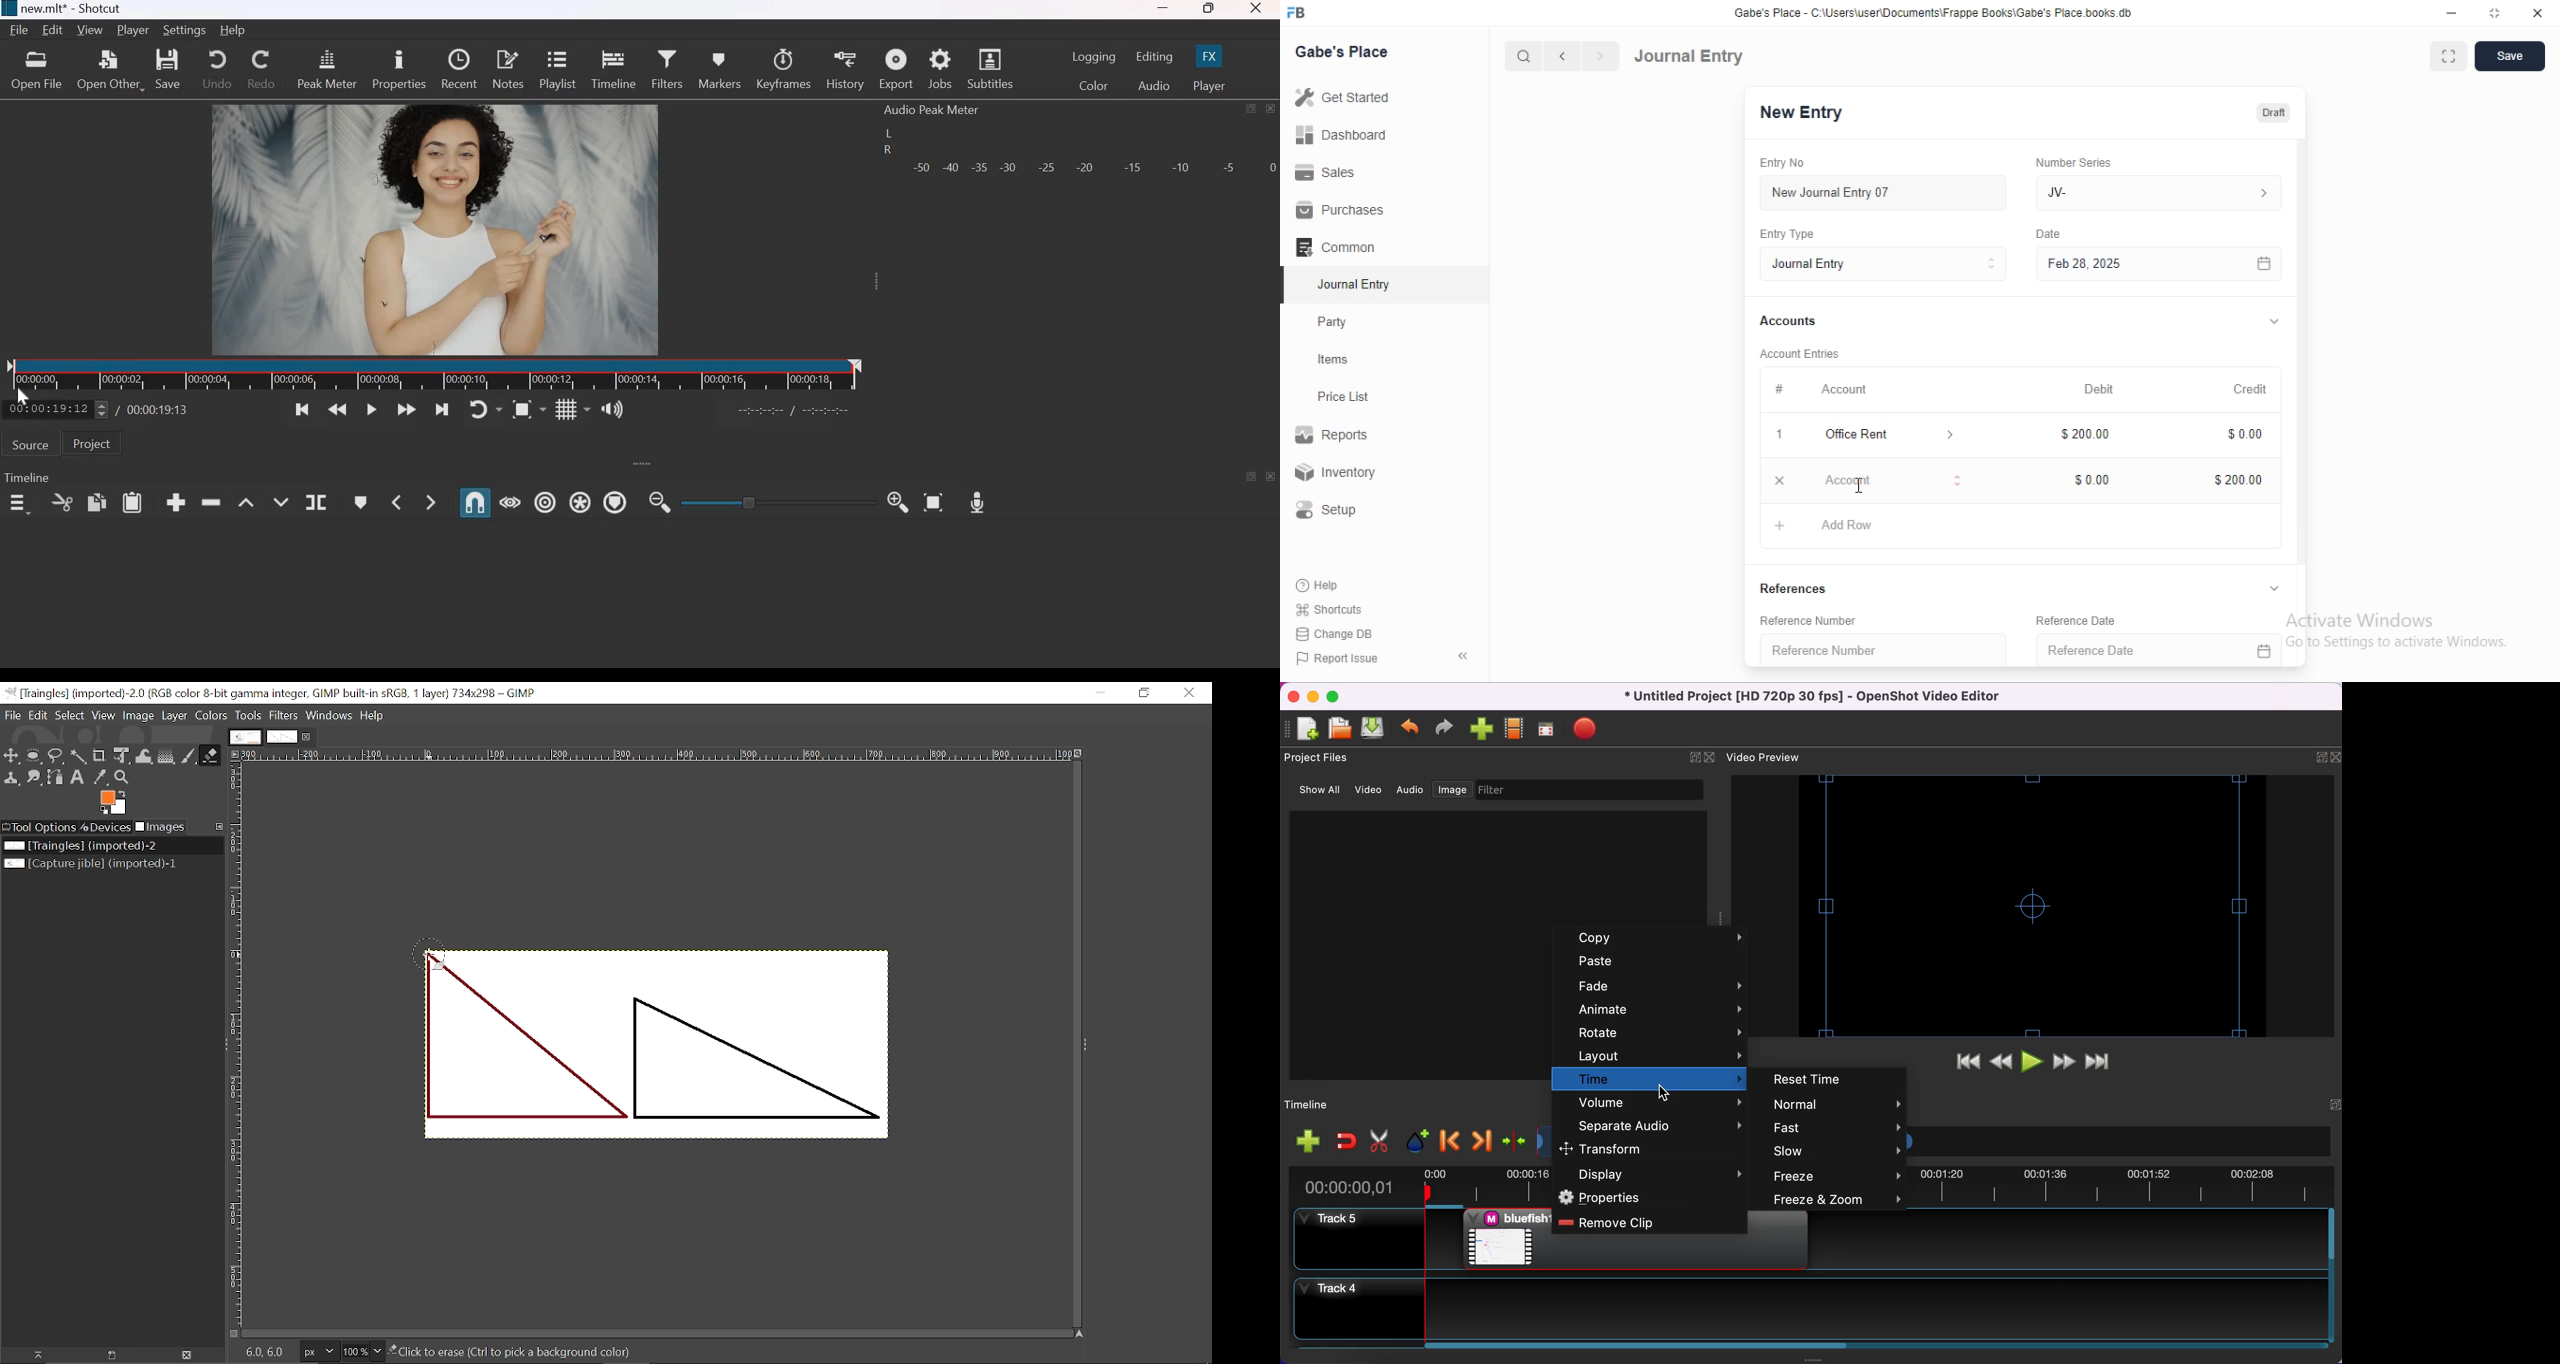 This screenshot has height=1372, width=2576. What do you see at coordinates (217, 67) in the screenshot?
I see `undo` at bounding box center [217, 67].